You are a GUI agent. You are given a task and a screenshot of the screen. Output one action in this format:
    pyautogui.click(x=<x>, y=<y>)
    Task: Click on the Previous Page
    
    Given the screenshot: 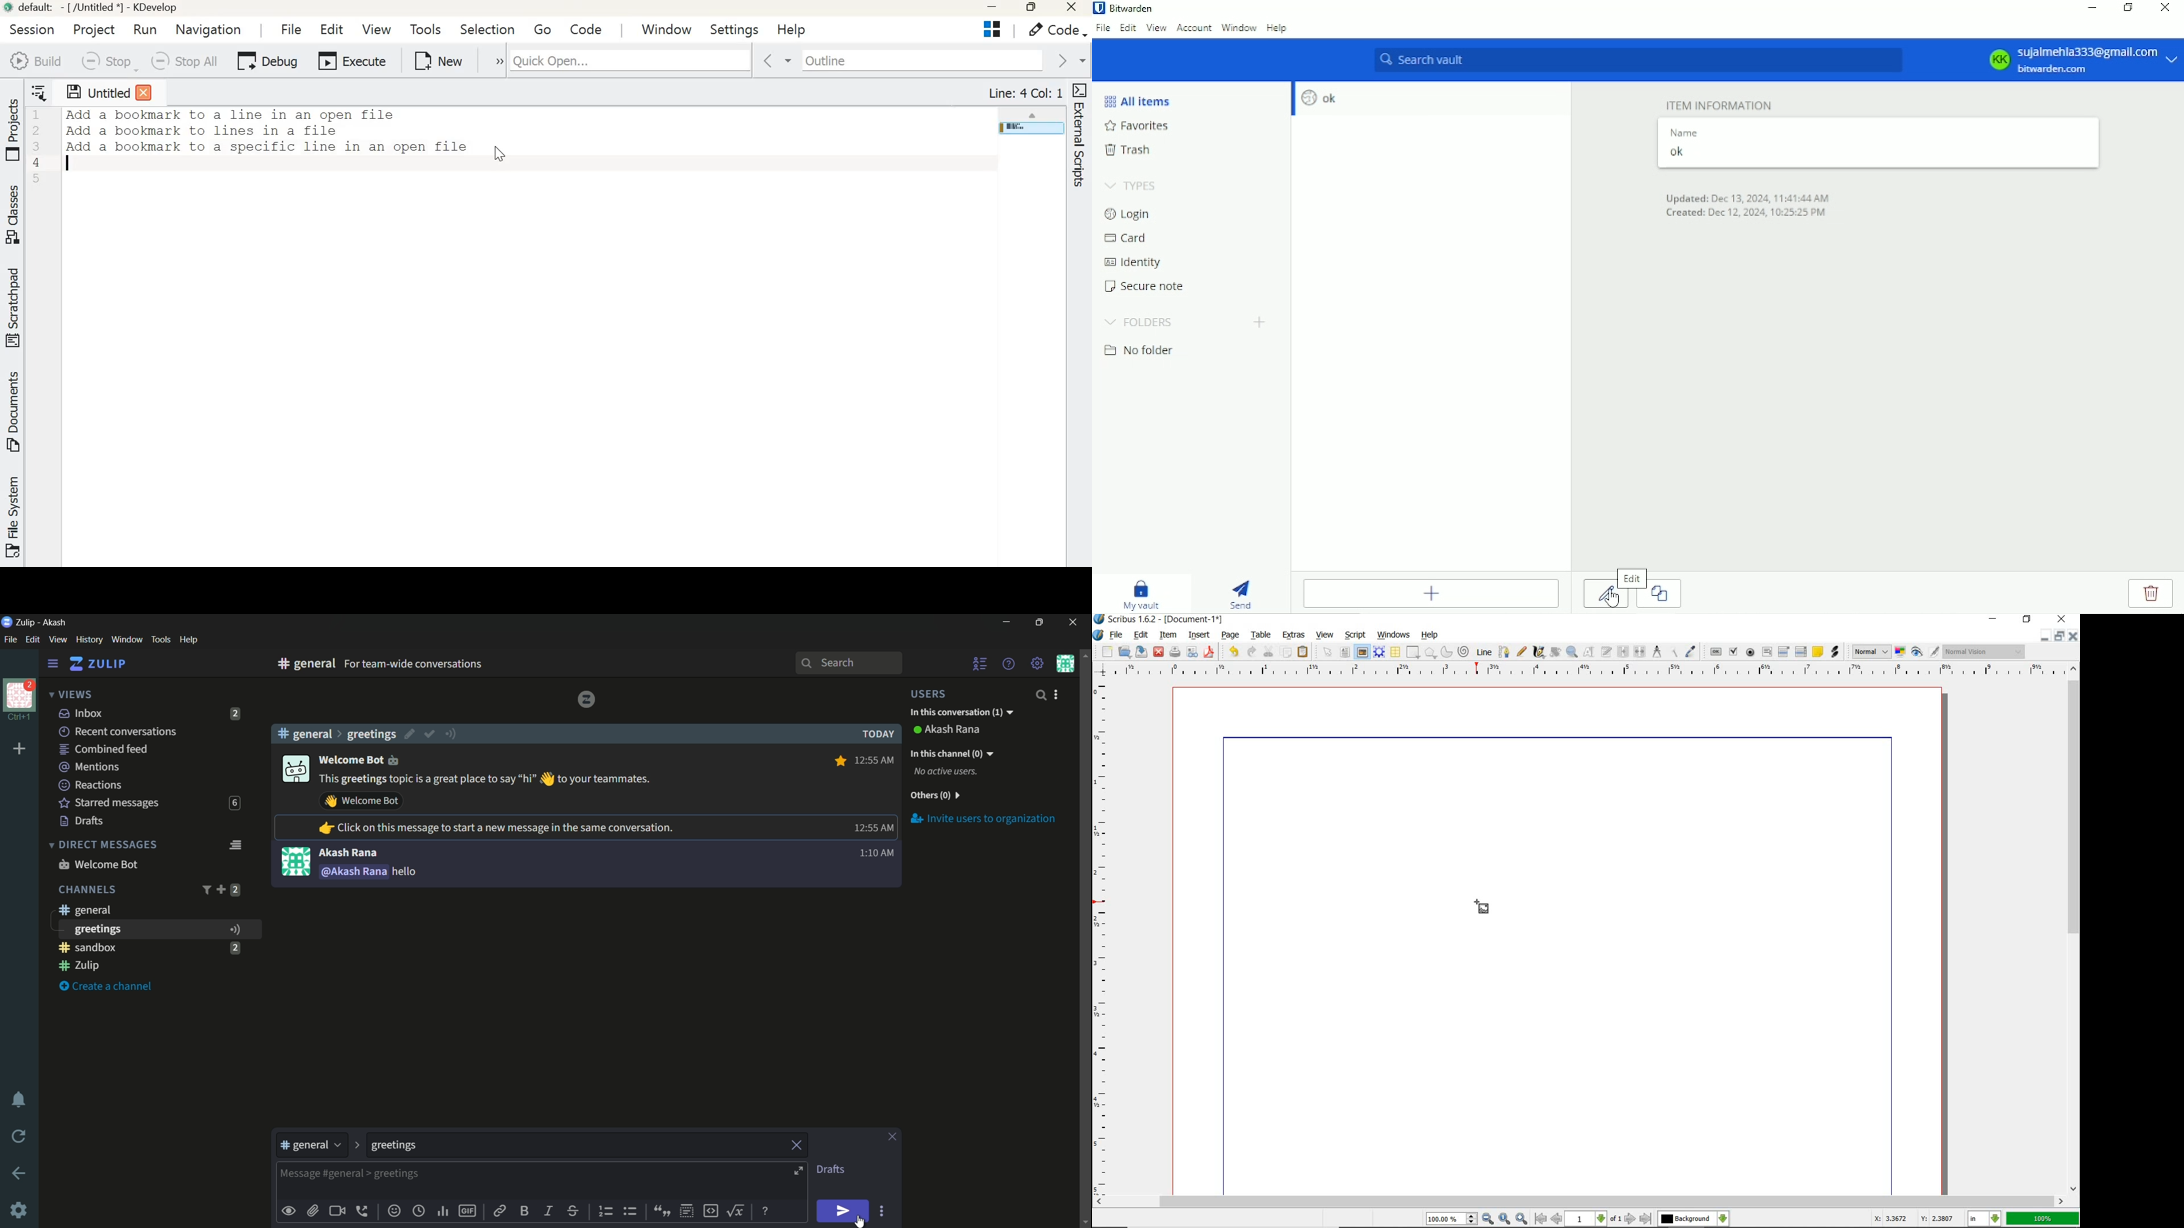 What is the action you would take?
    pyautogui.click(x=1557, y=1220)
    